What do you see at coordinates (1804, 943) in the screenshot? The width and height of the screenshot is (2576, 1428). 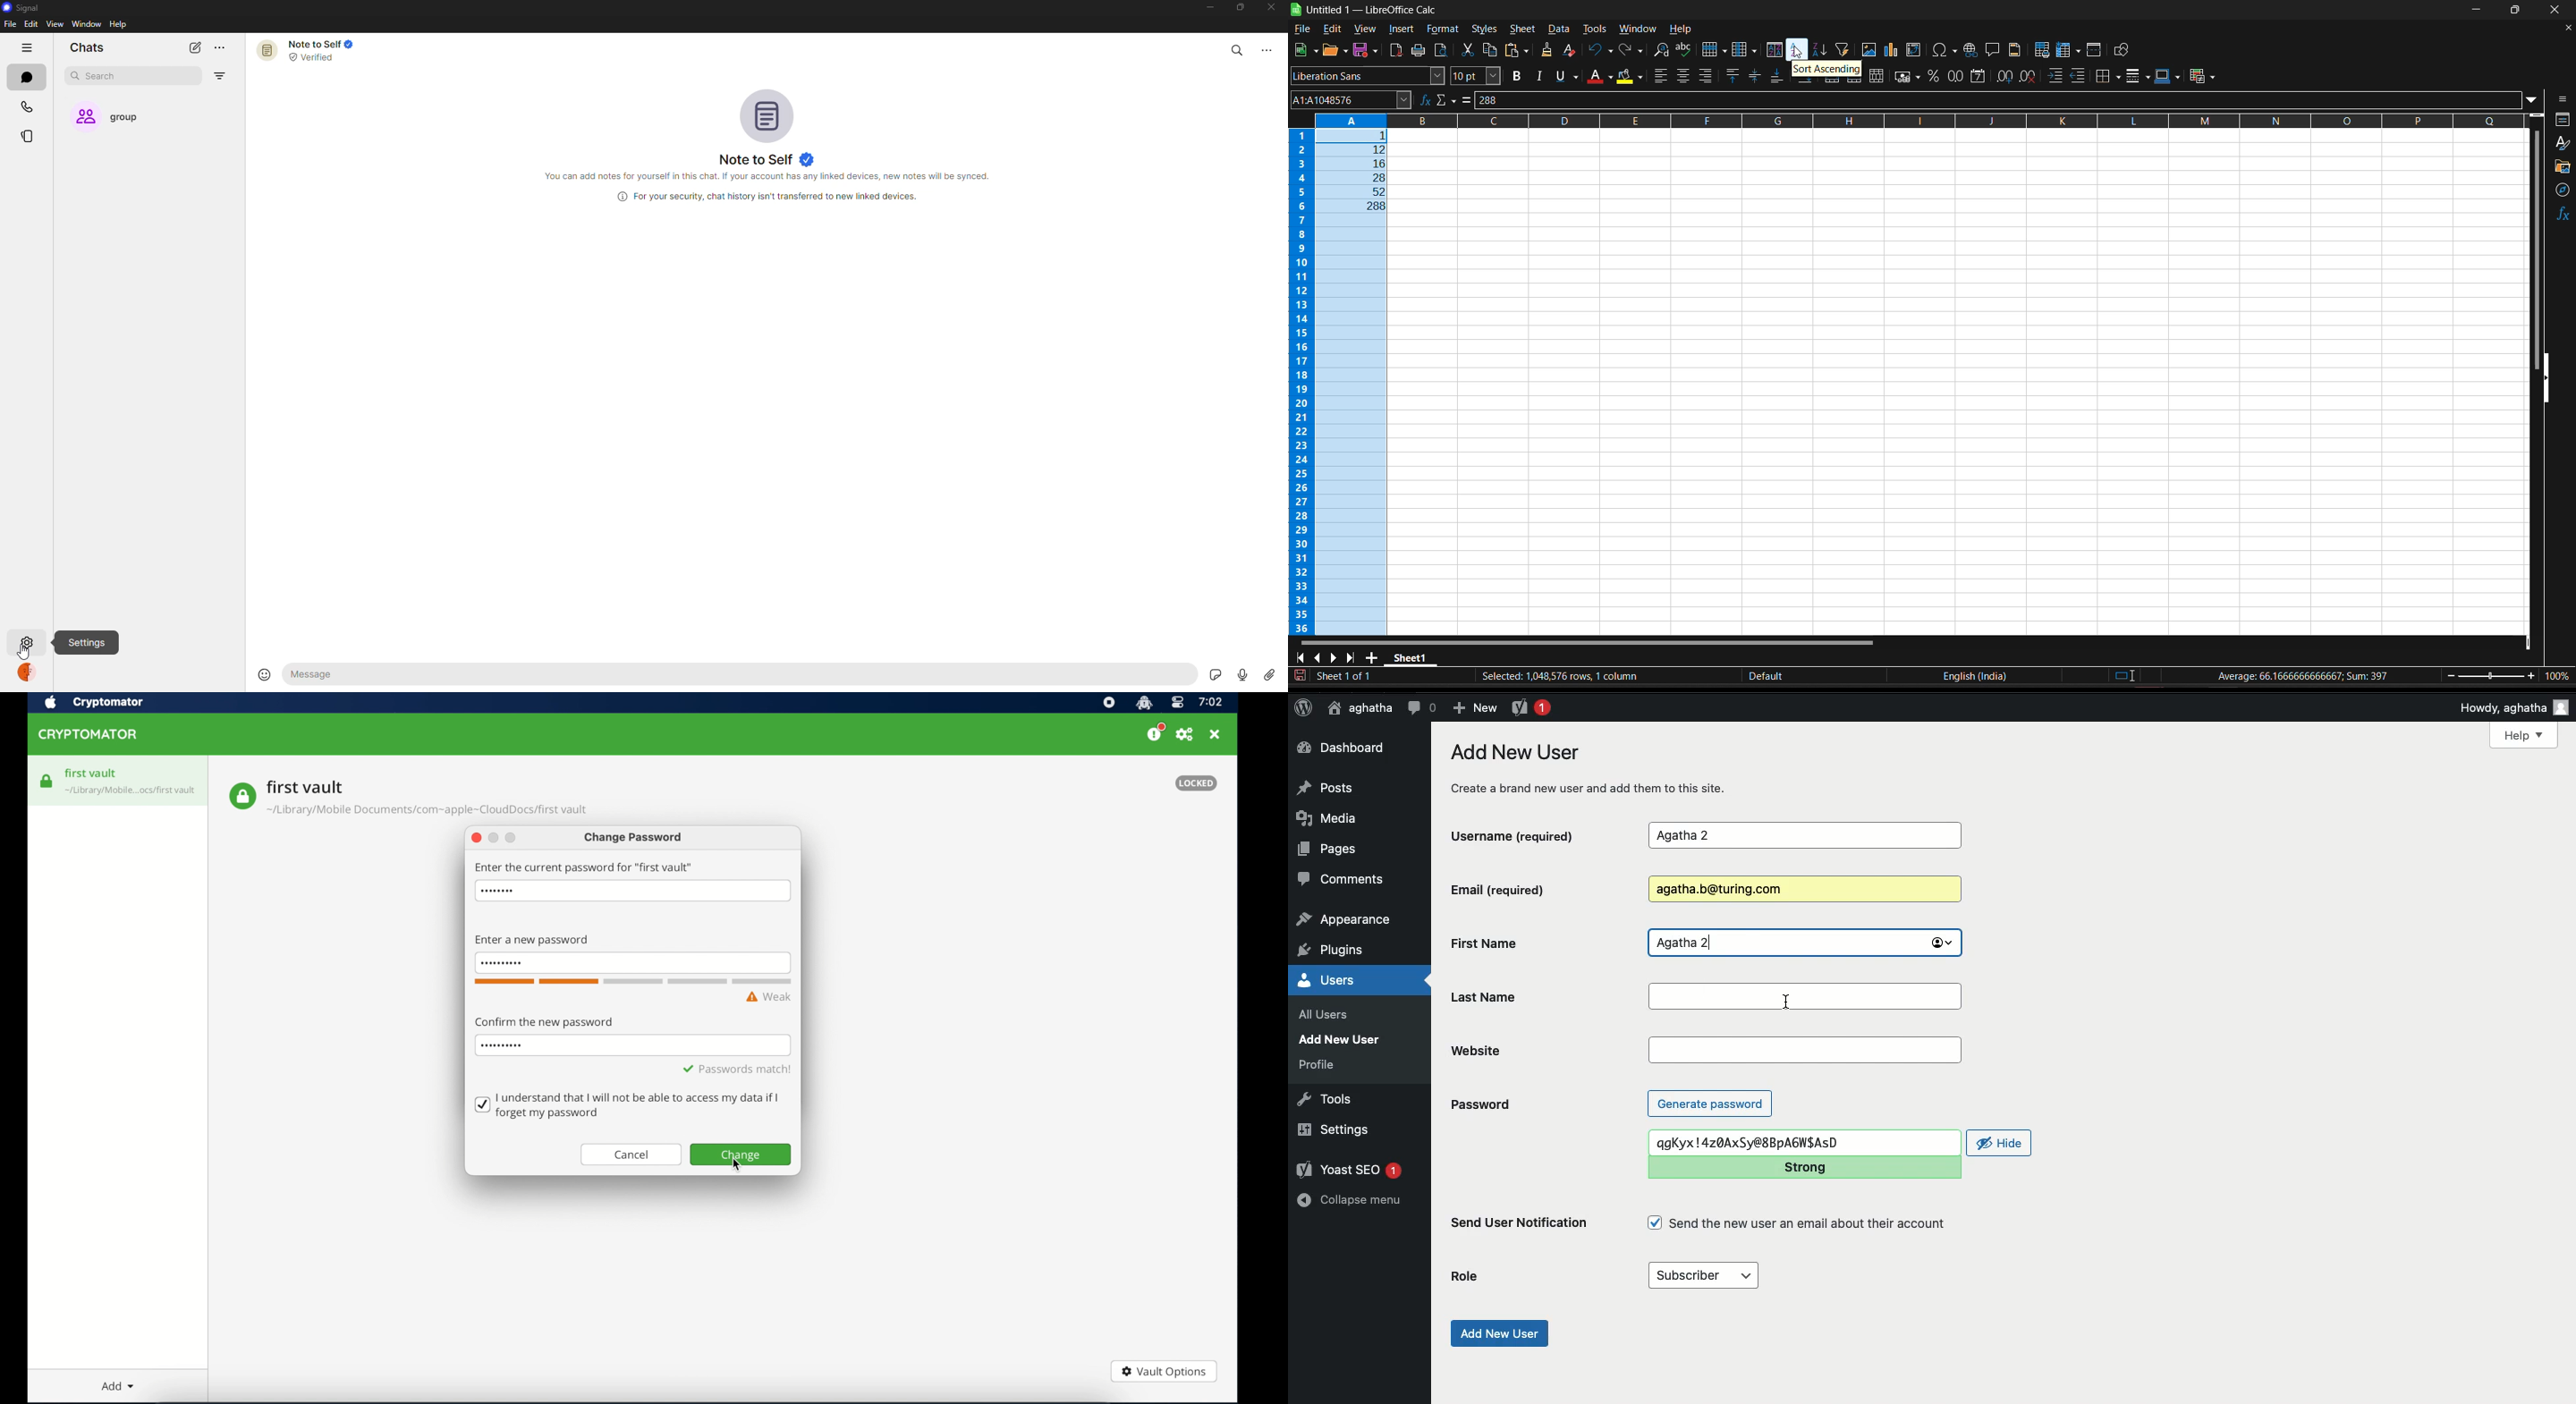 I see `Agatha 2` at bounding box center [1804, 943].